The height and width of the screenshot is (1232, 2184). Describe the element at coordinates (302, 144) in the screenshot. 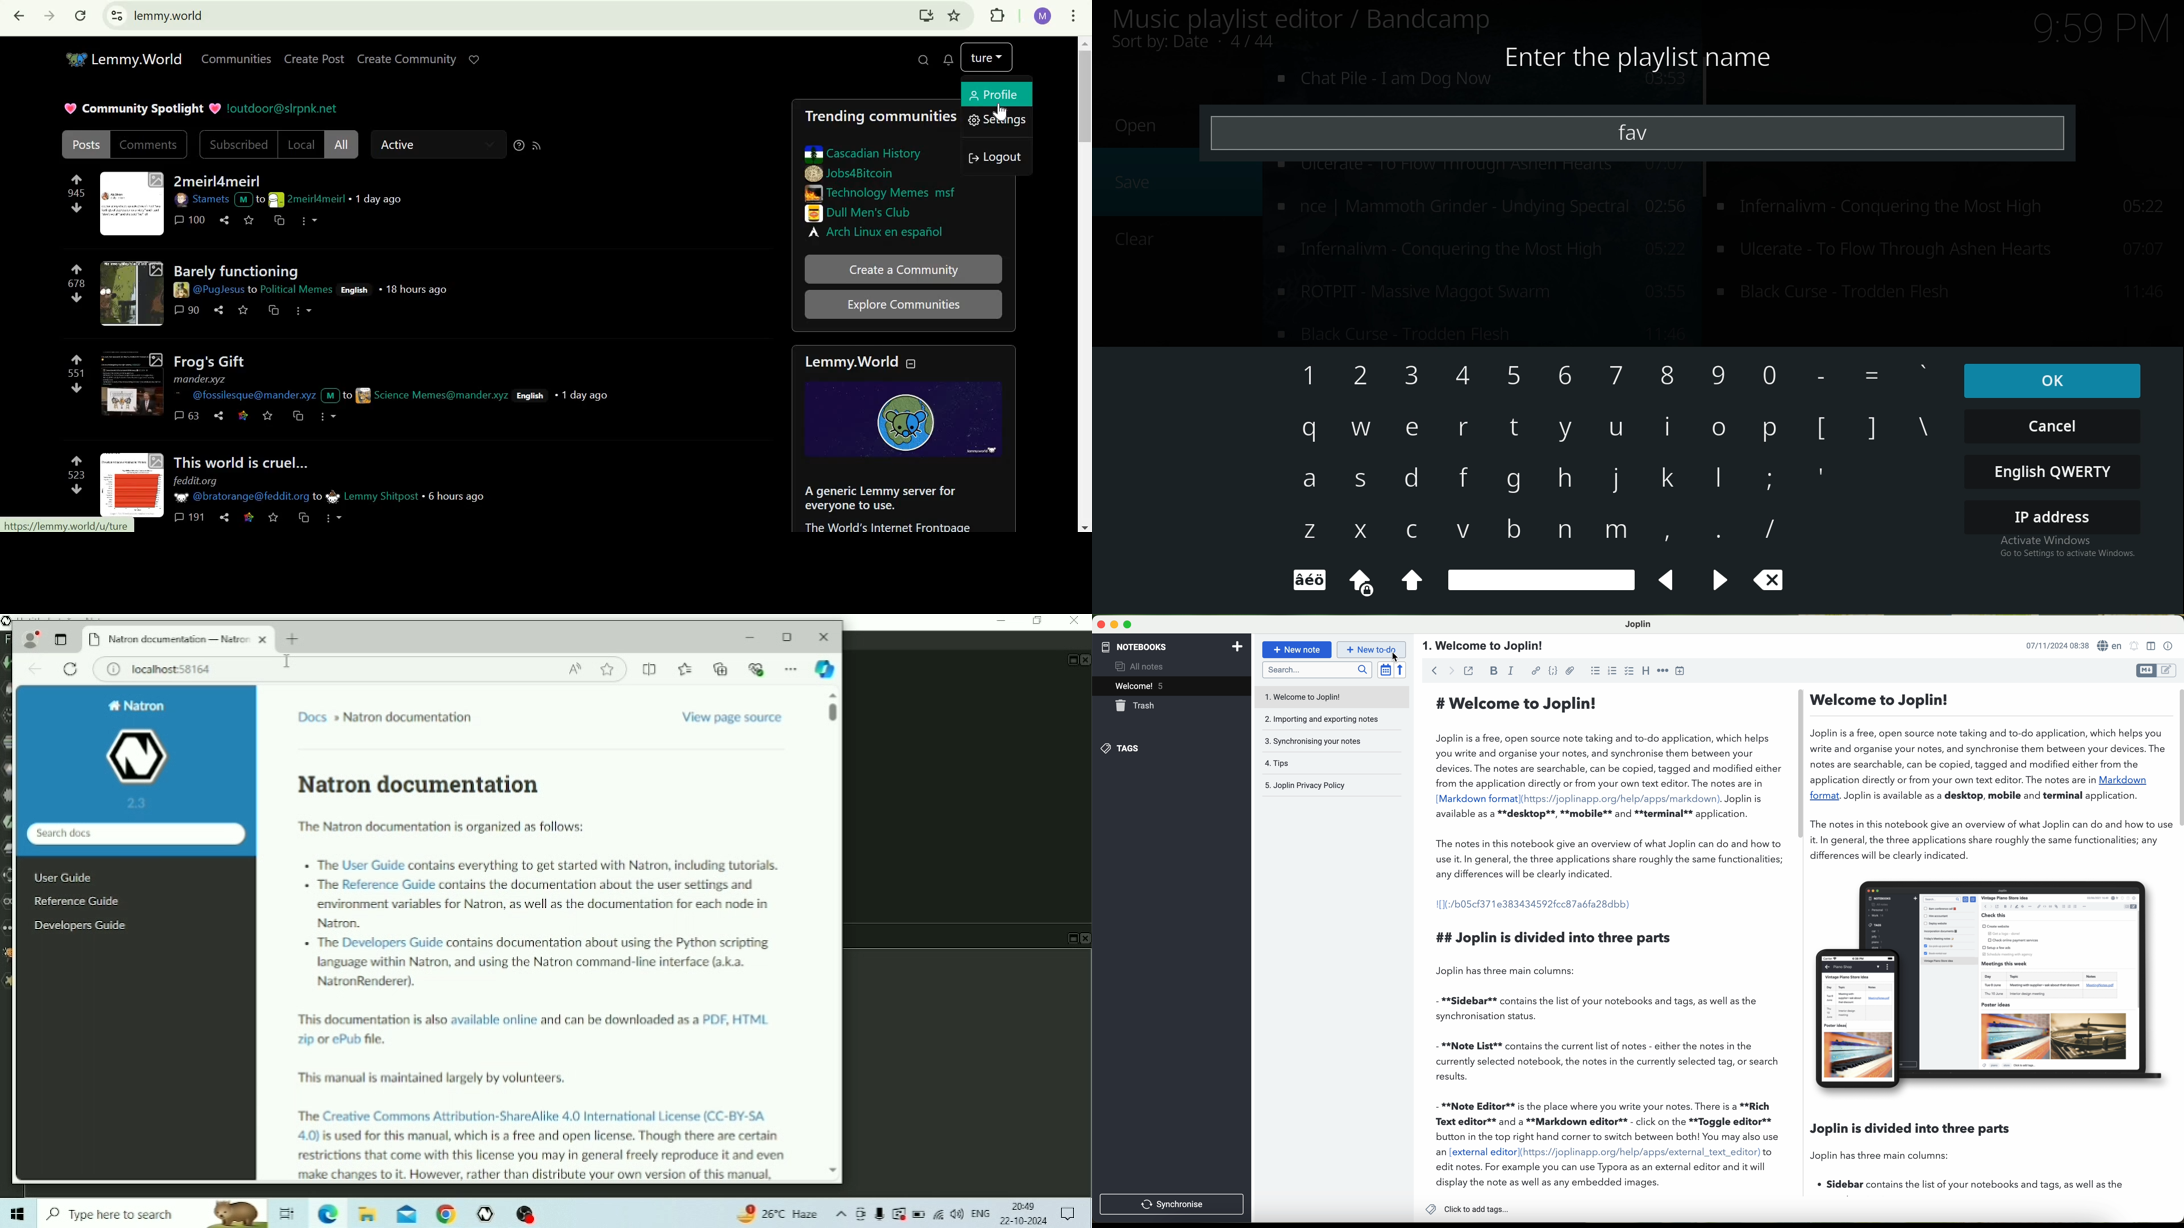

I see `Local` at that location.